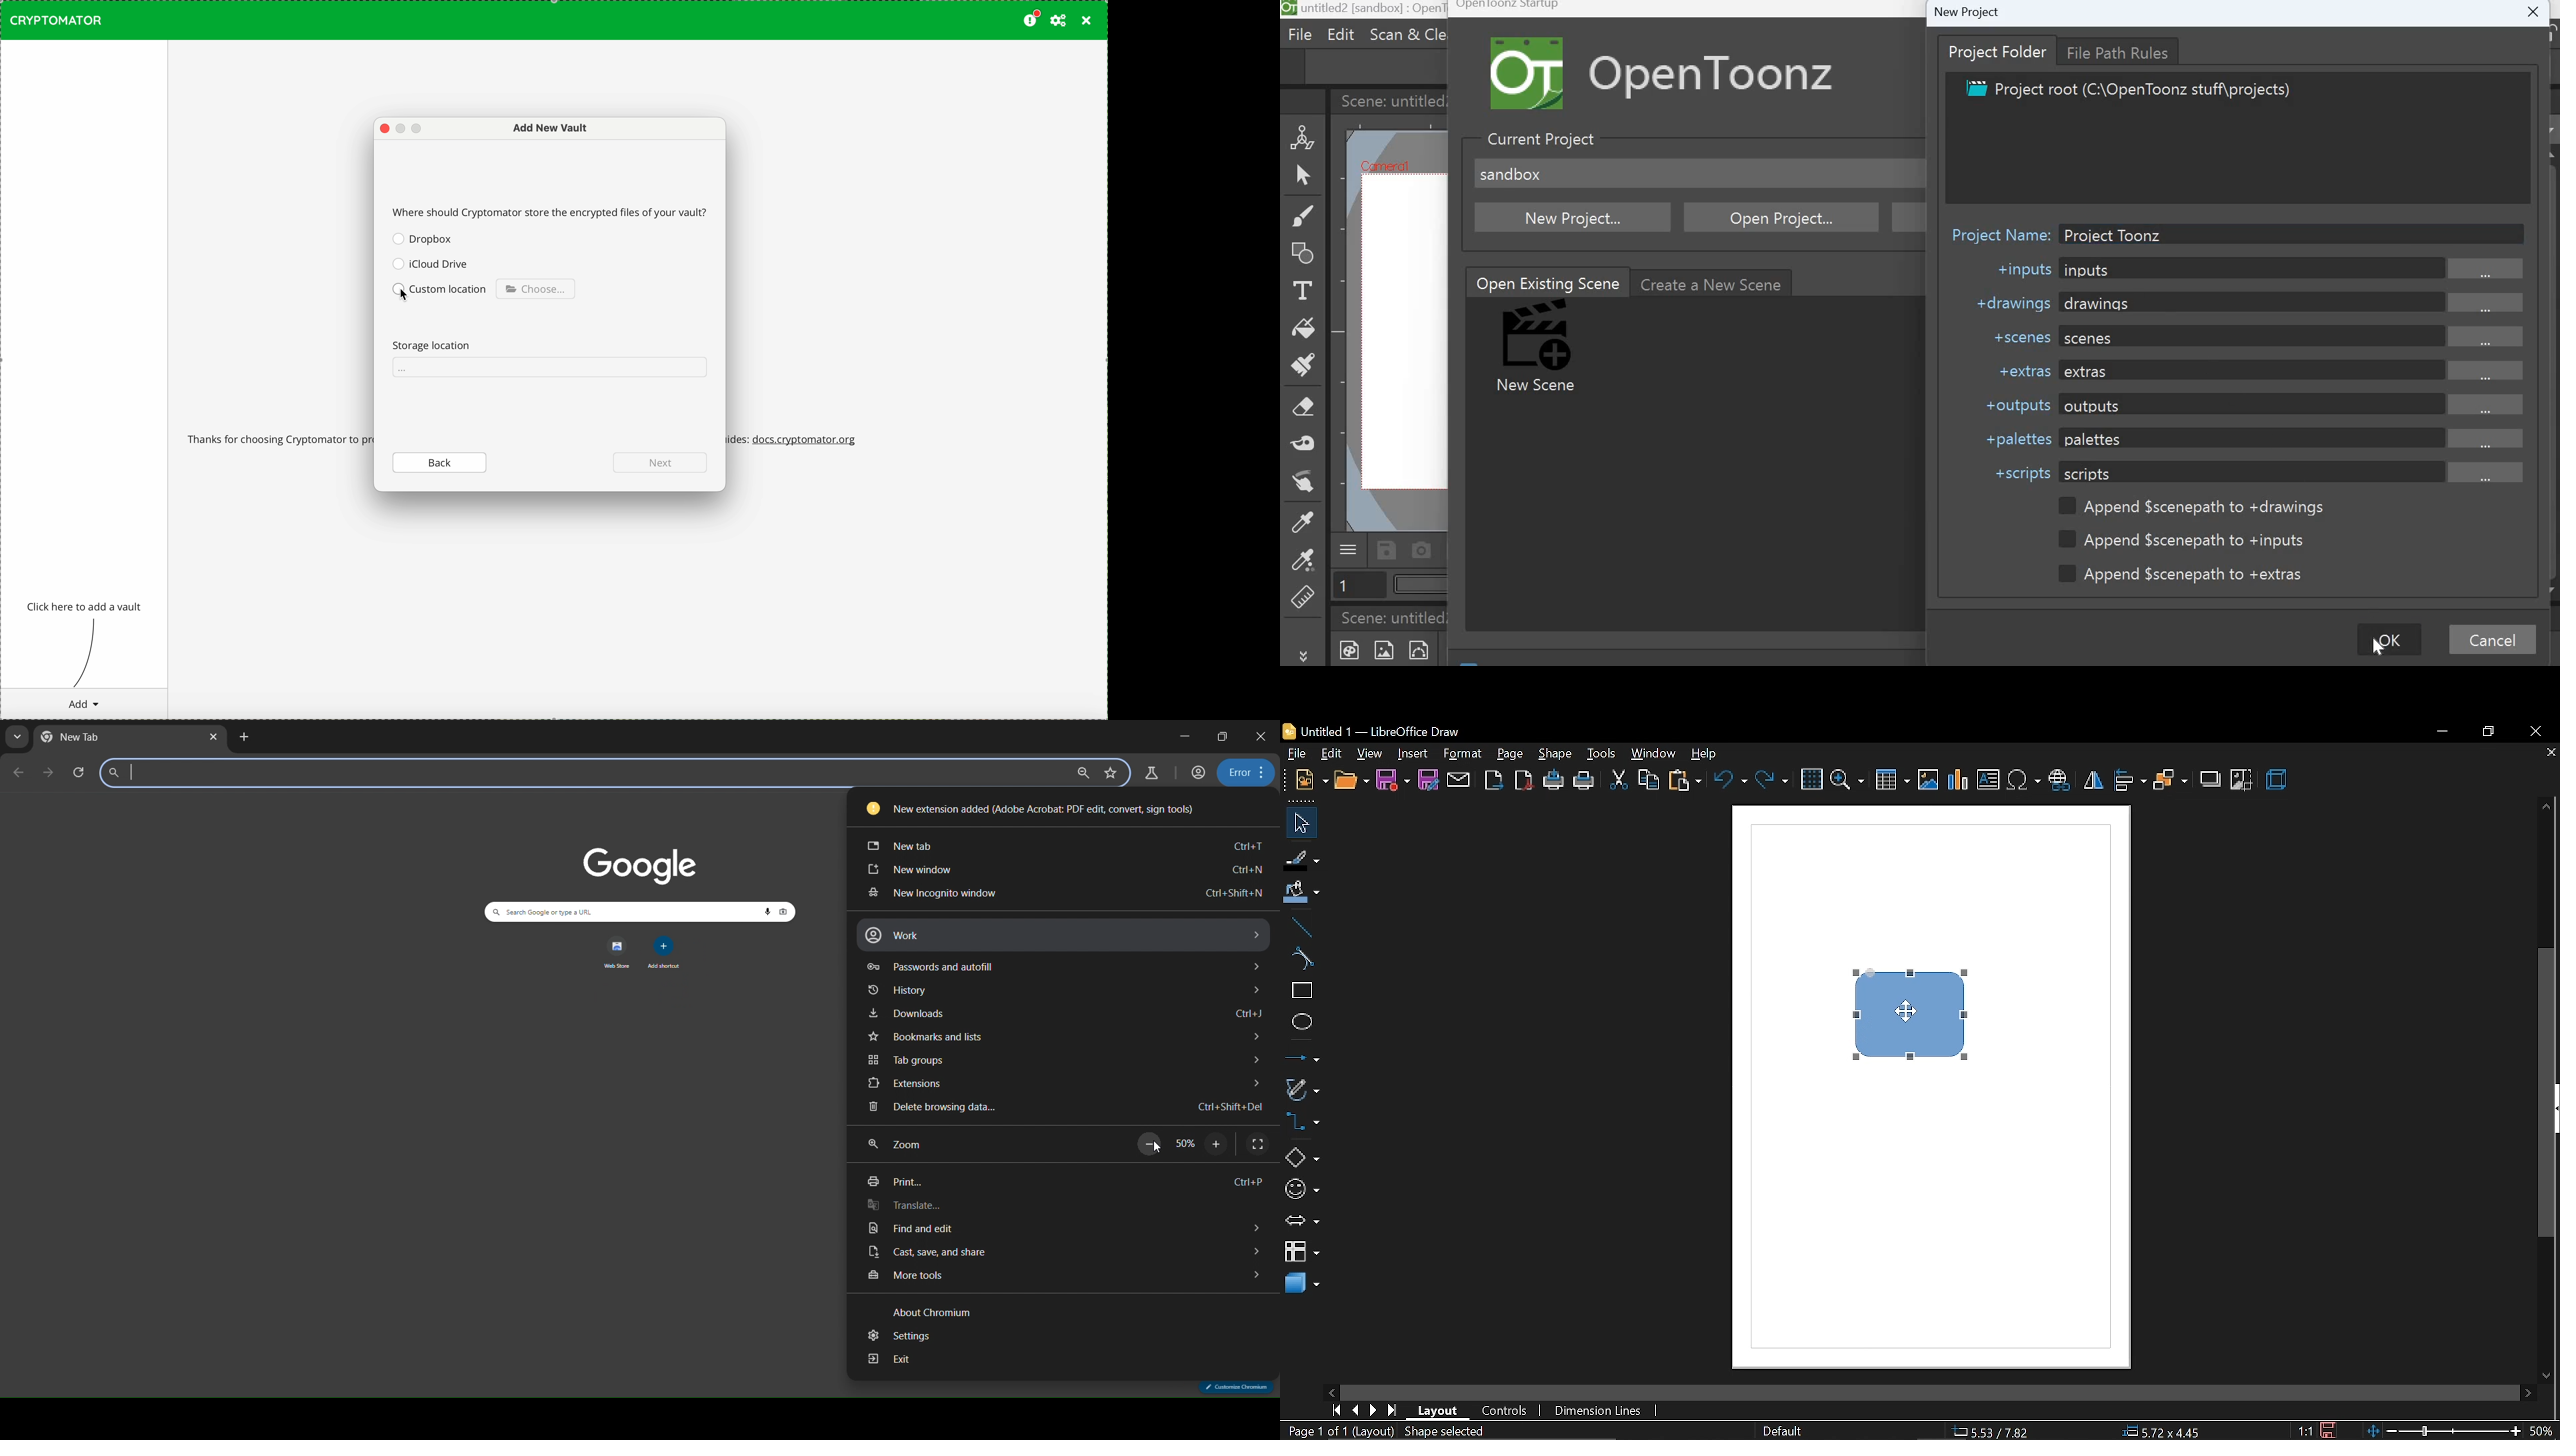 The image size is (2576, 1456). Describe the element at coordinates (2378, 646) in the screenshot. I see `cursor` at that location.